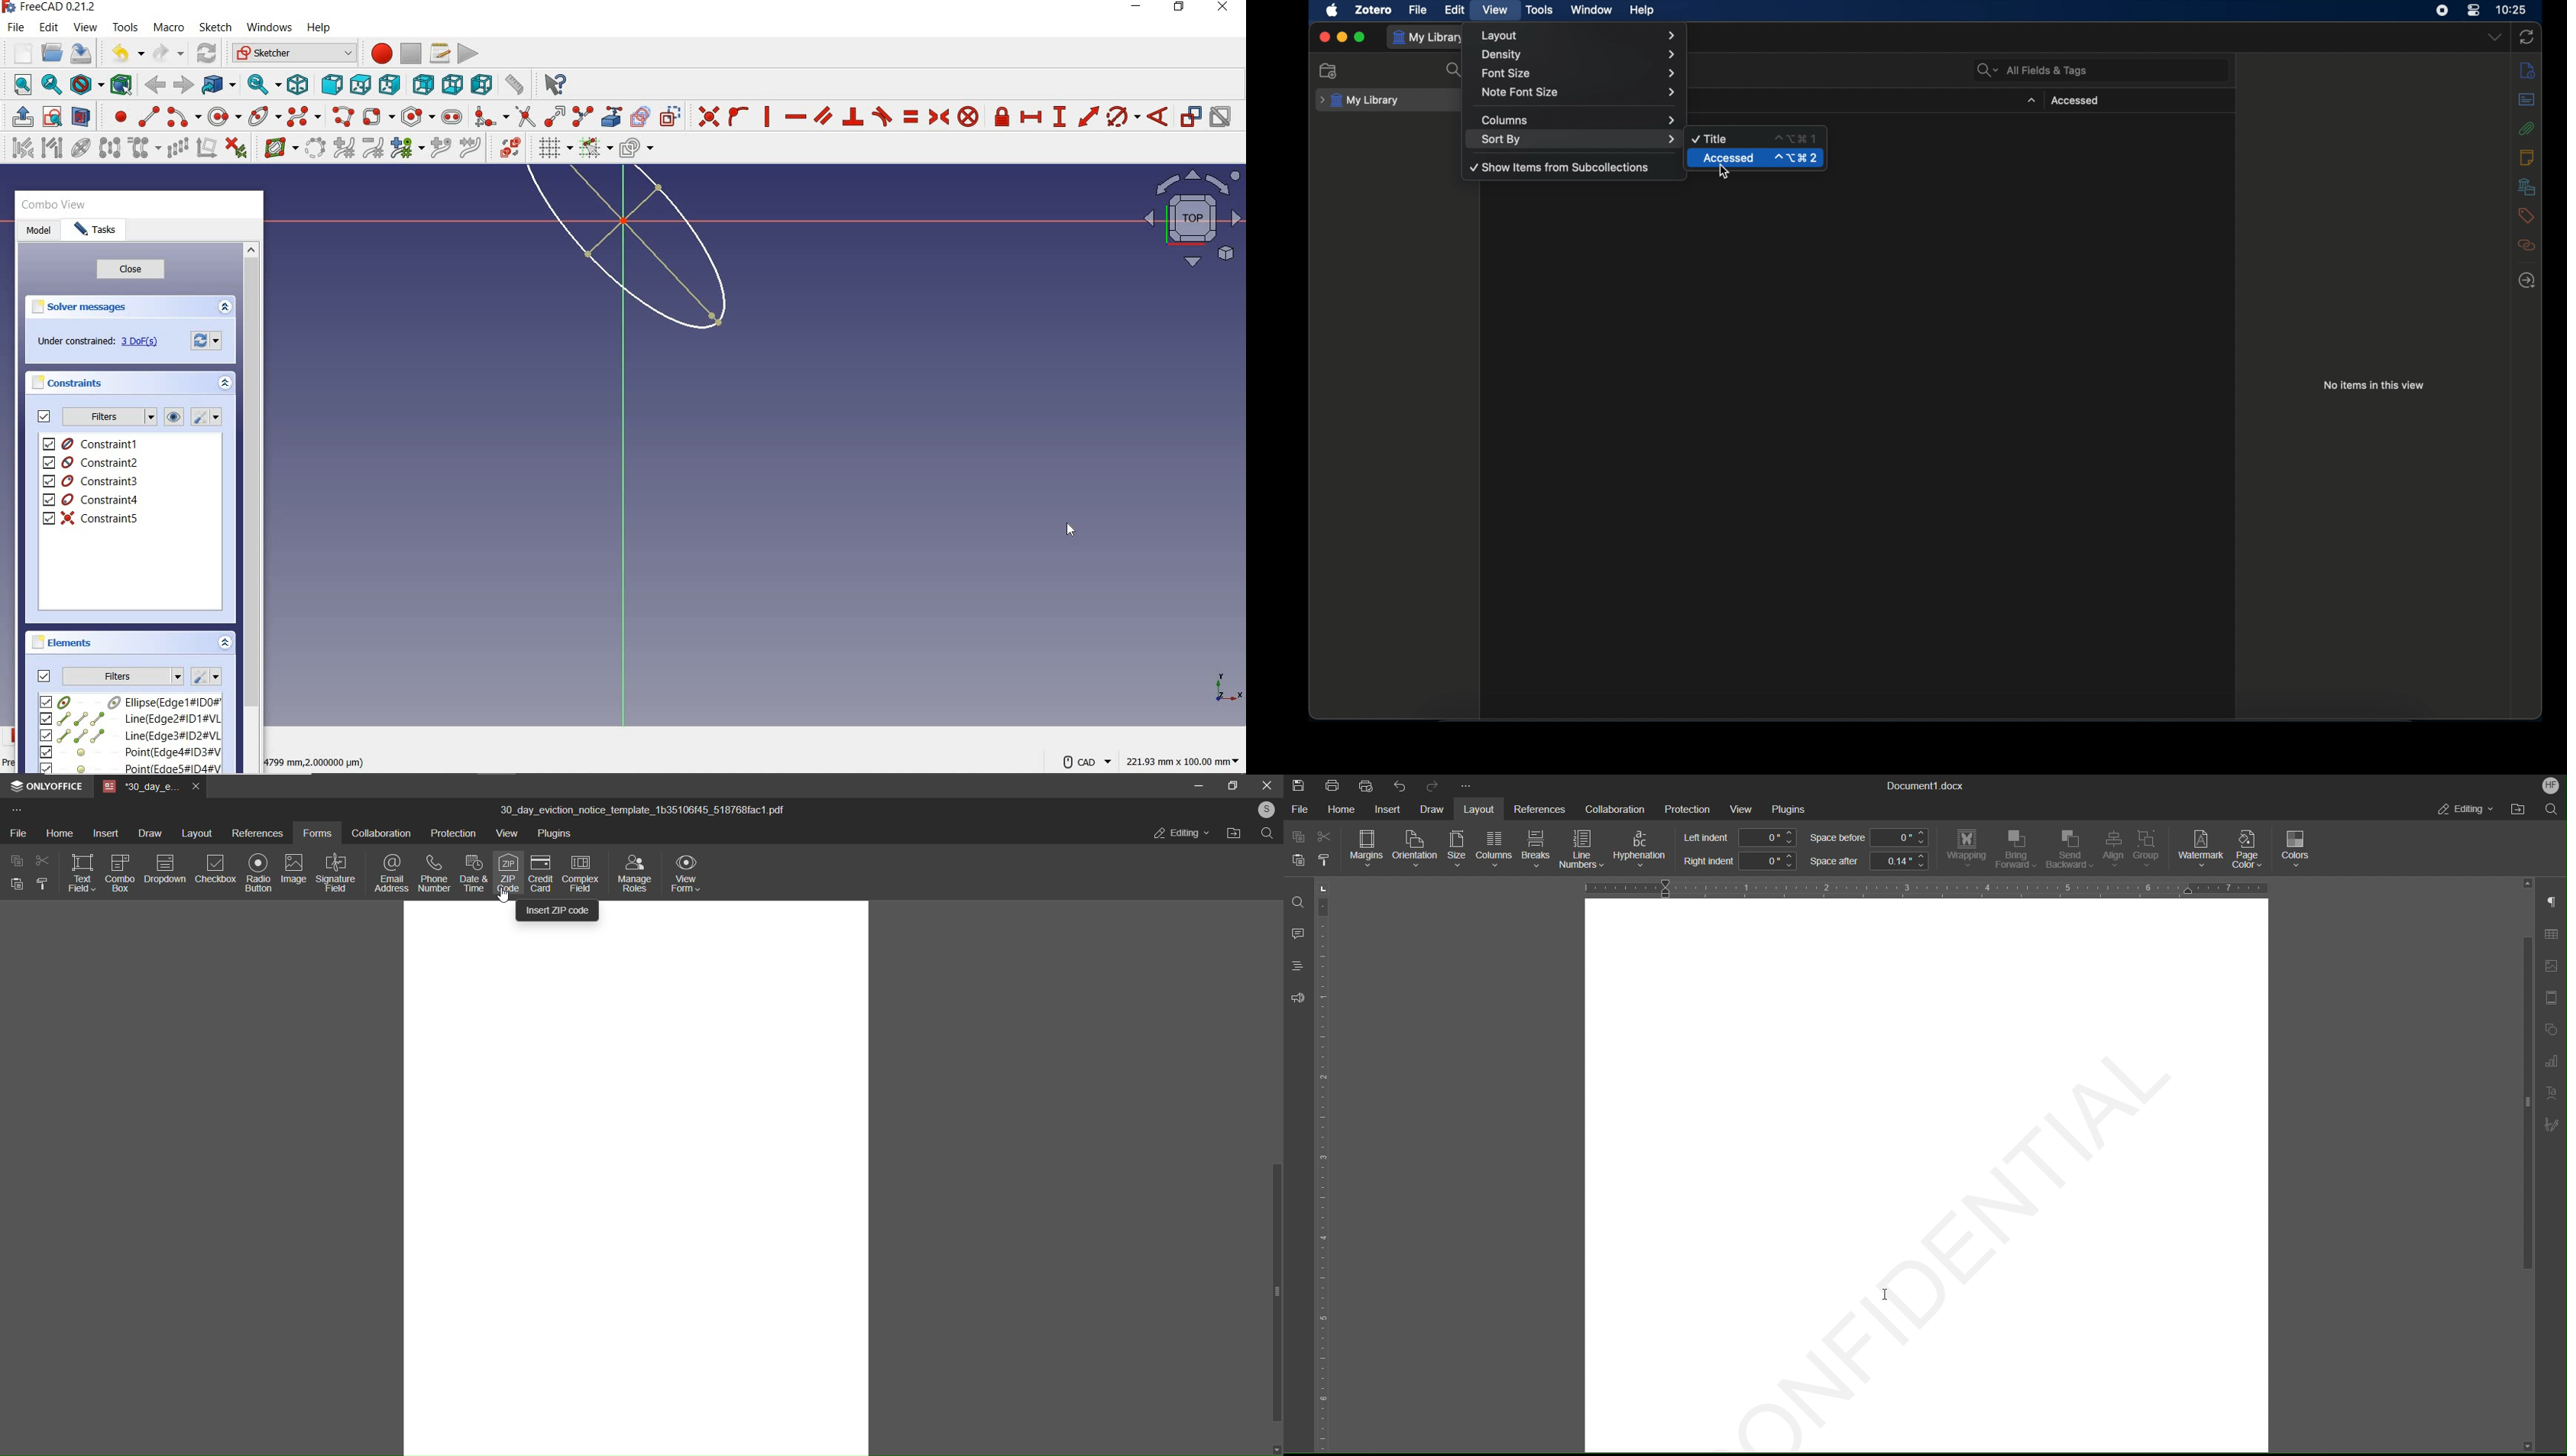 The width and height of the screenshot is (2576, 1456). I want to click on element1, so click(128, 701).